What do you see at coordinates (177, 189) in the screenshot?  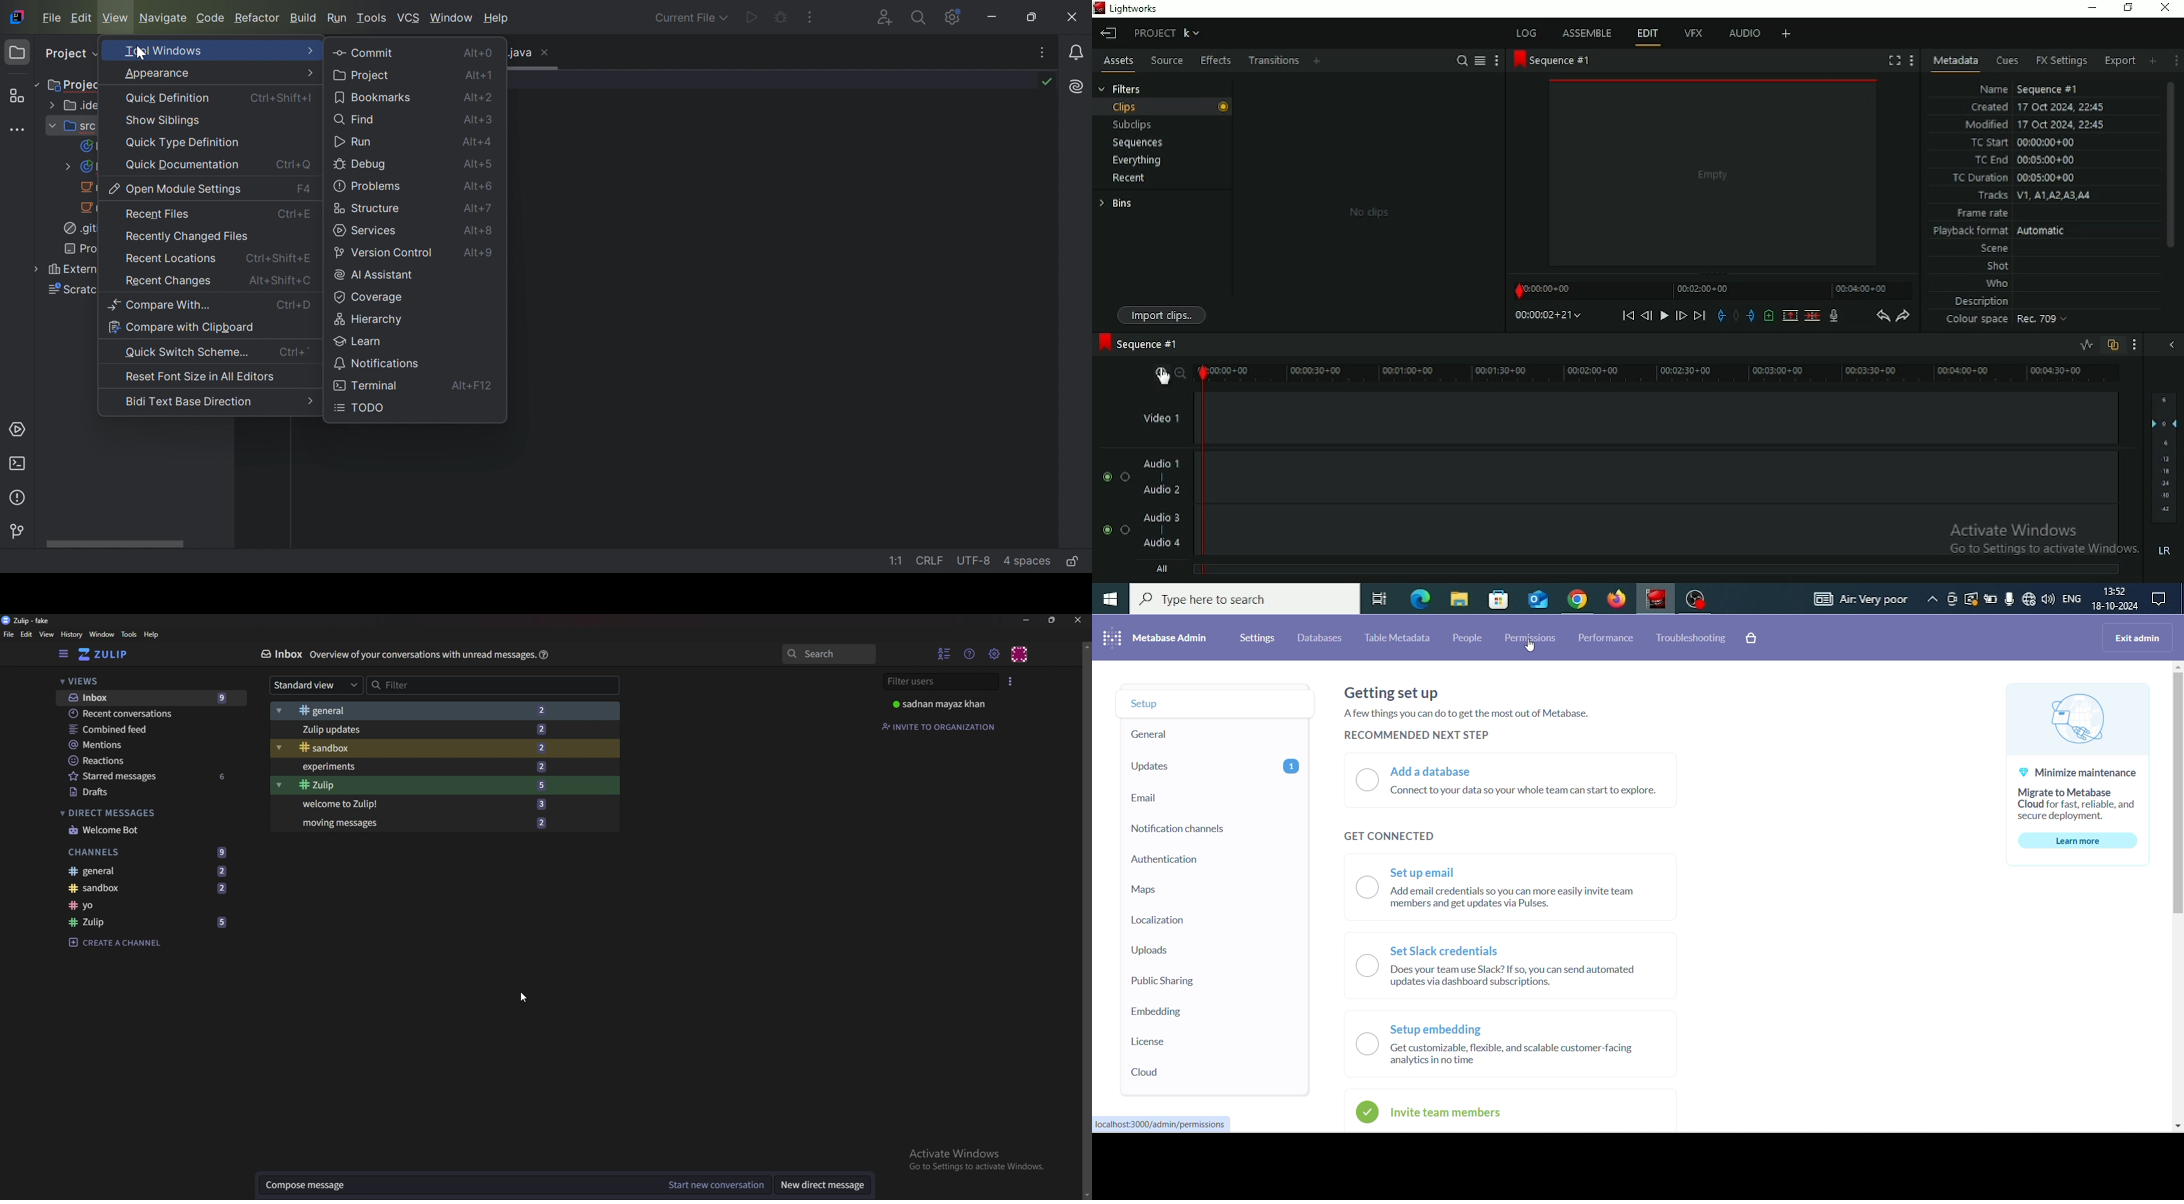 I see `Open Module` at bounding box center [177, 189].